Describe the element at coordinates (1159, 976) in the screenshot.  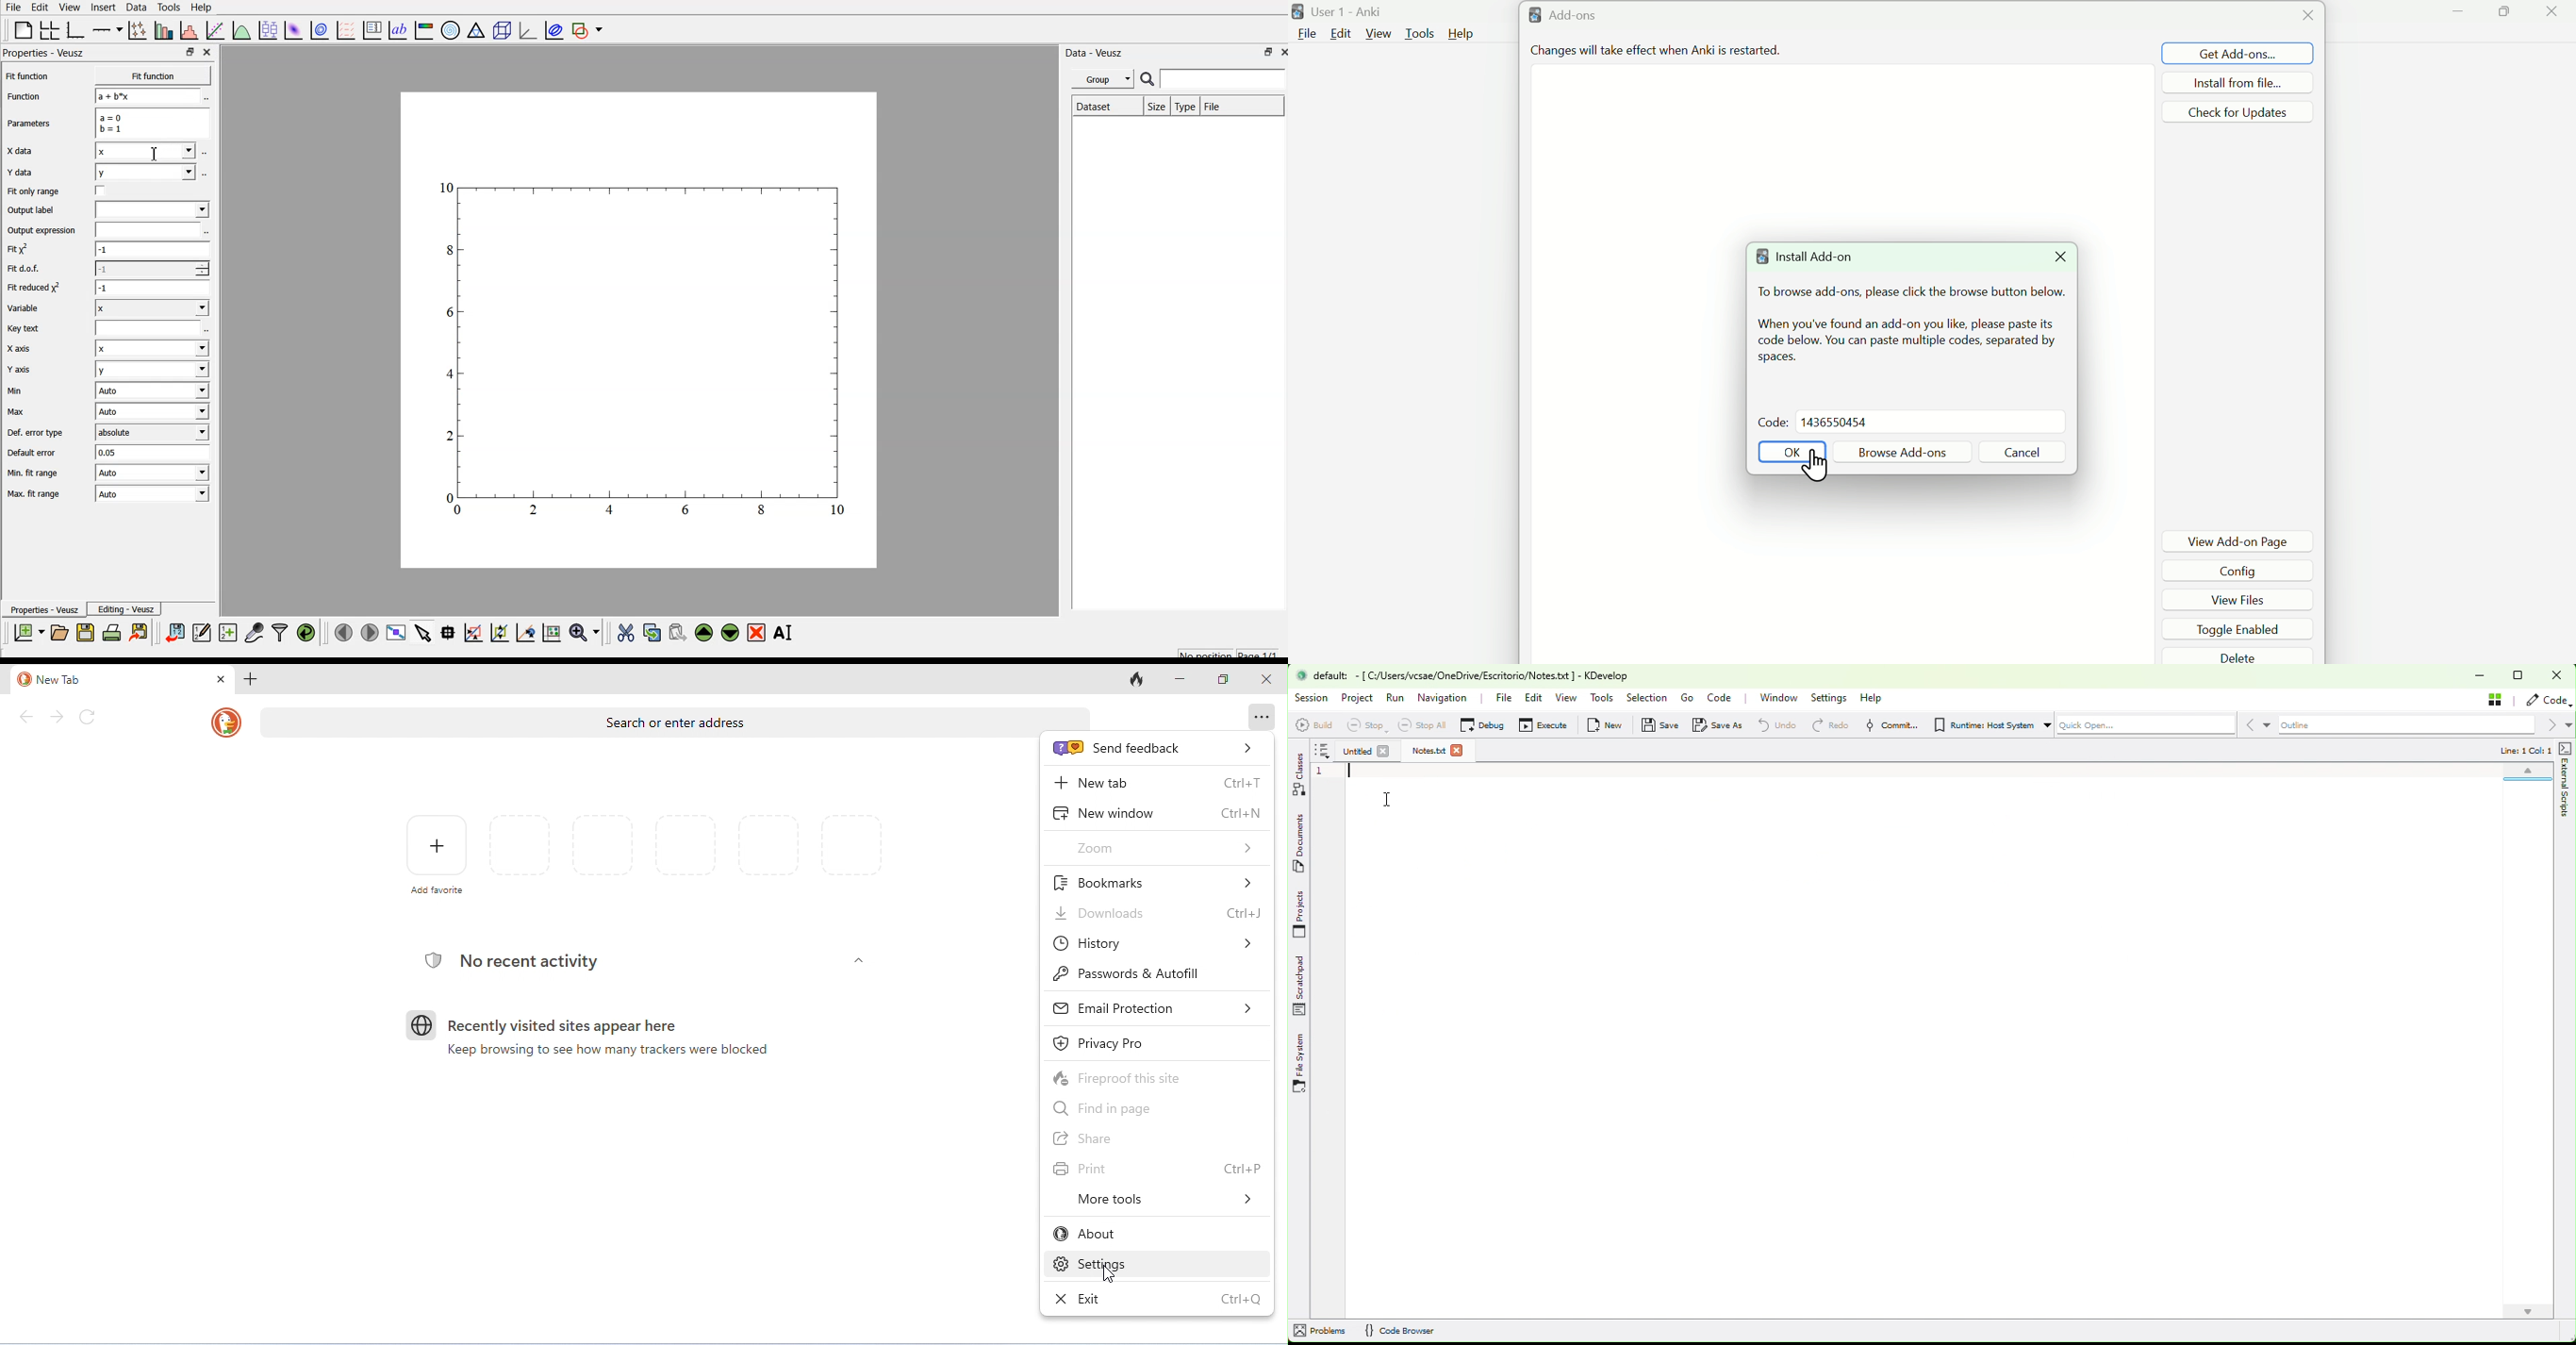
I see `password and autofill` at that location.